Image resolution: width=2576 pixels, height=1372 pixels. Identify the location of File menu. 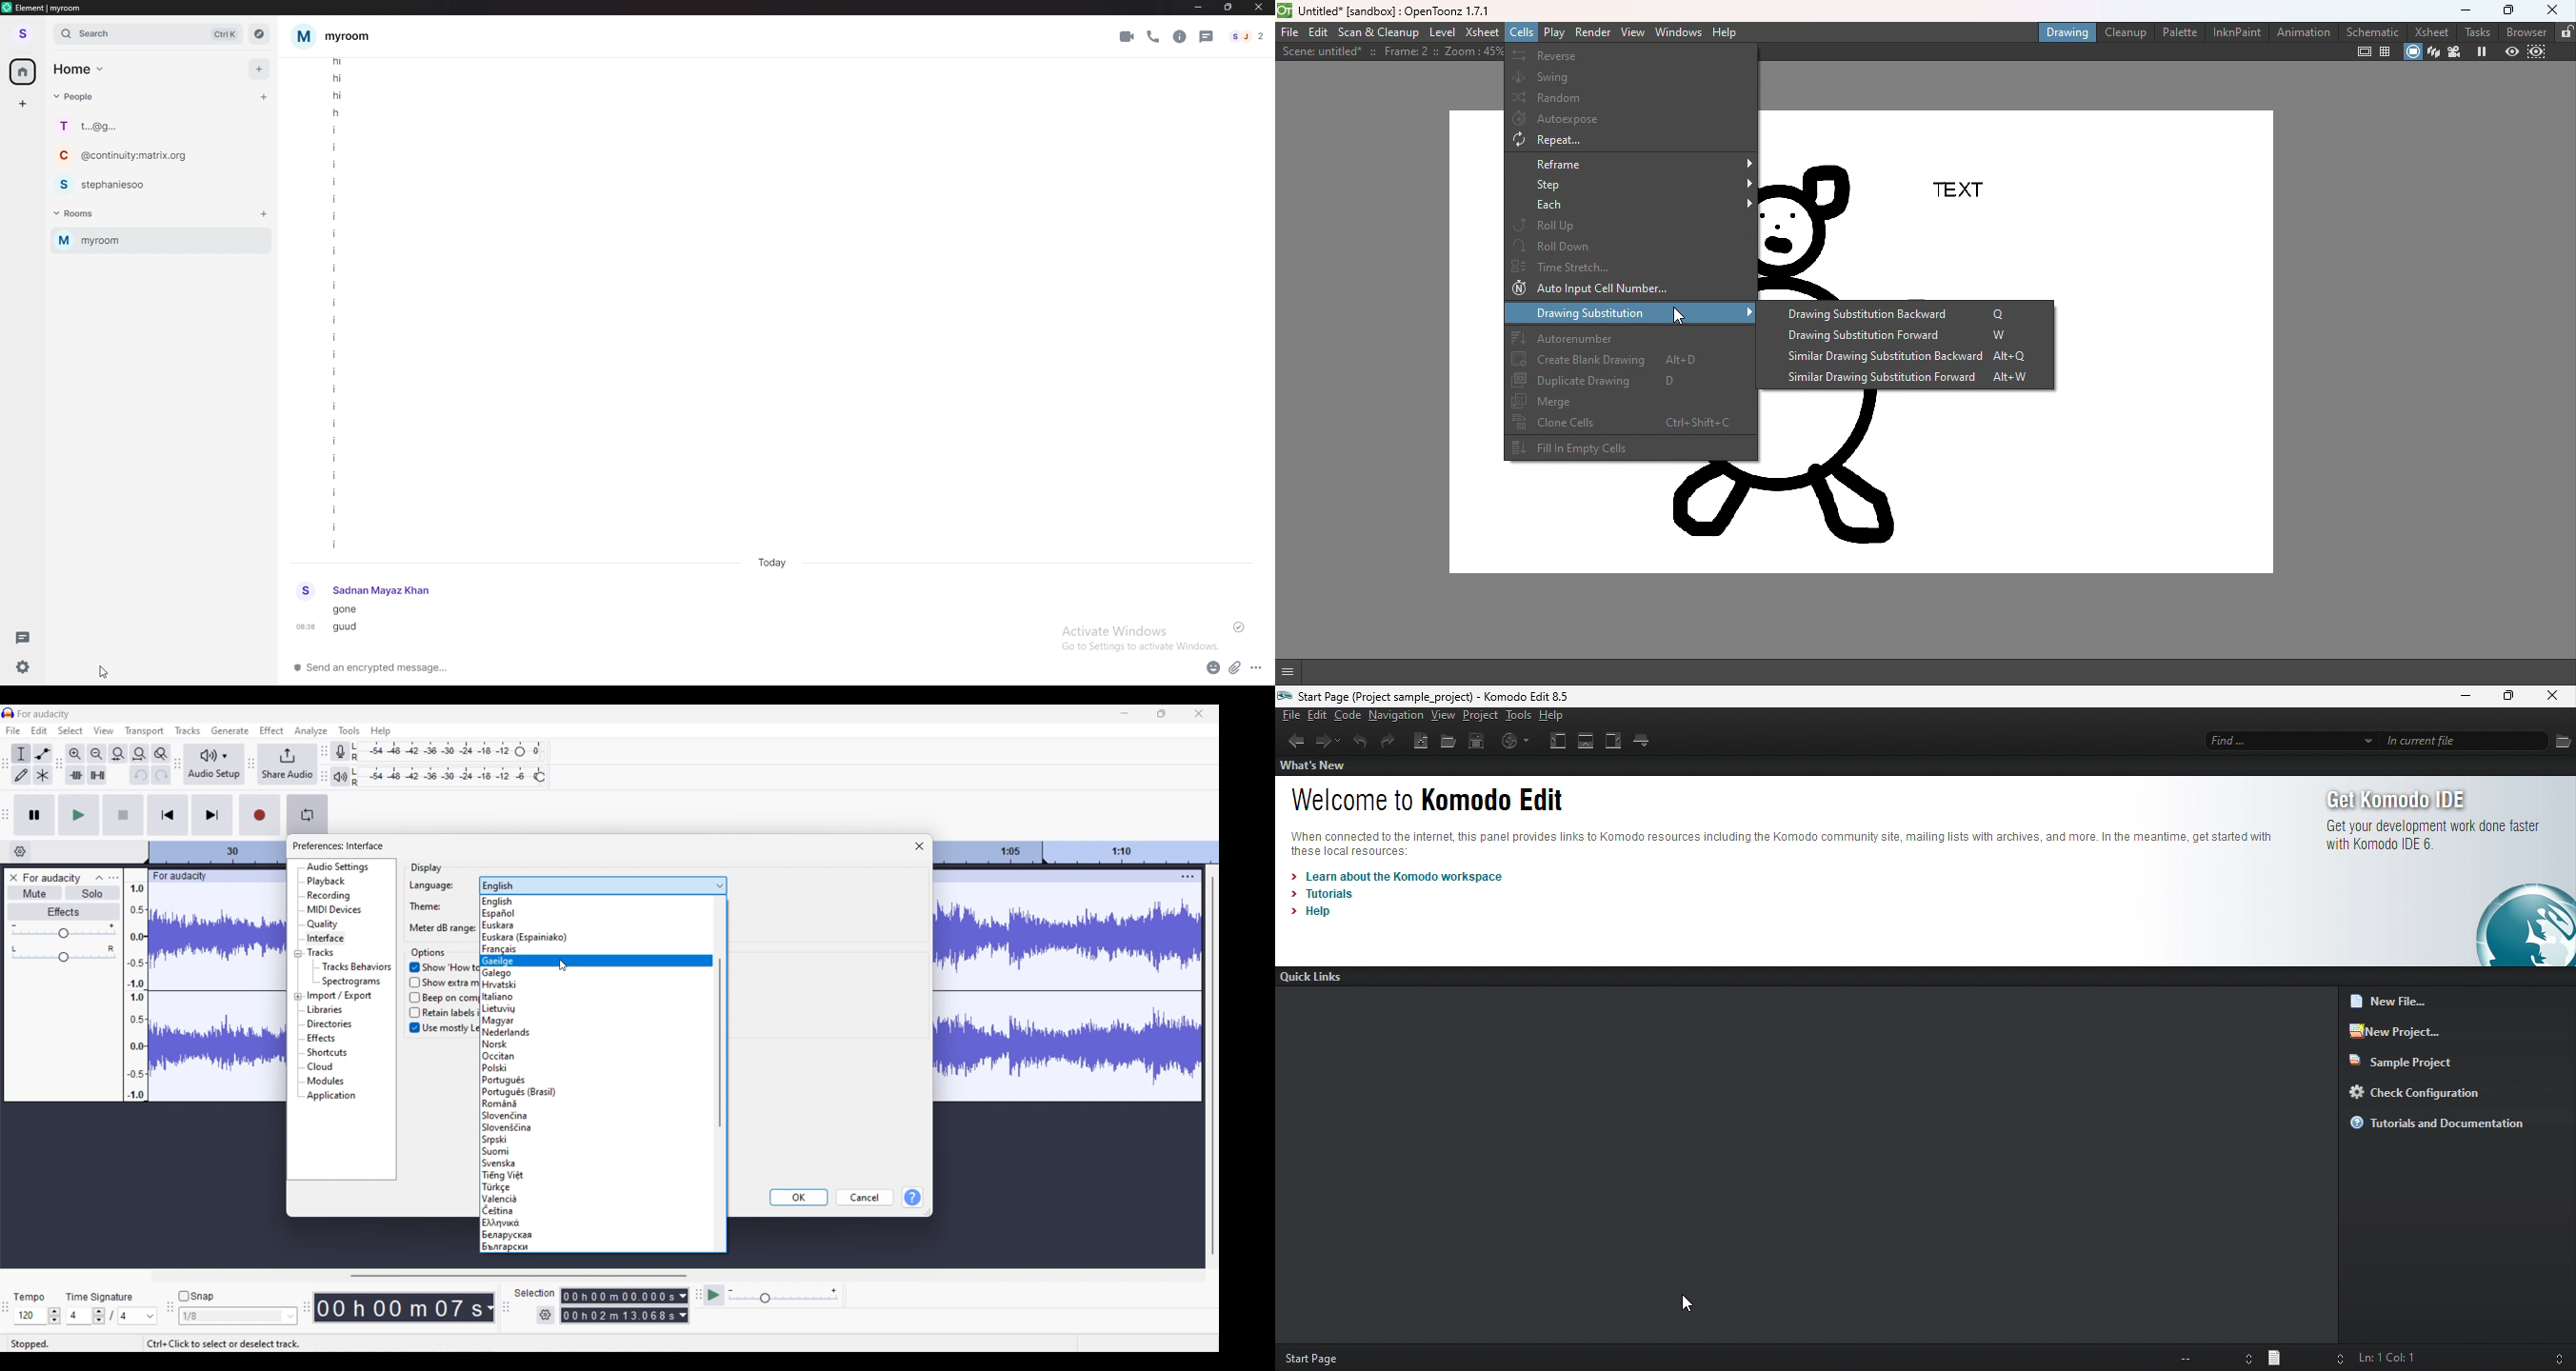
(13, 730).